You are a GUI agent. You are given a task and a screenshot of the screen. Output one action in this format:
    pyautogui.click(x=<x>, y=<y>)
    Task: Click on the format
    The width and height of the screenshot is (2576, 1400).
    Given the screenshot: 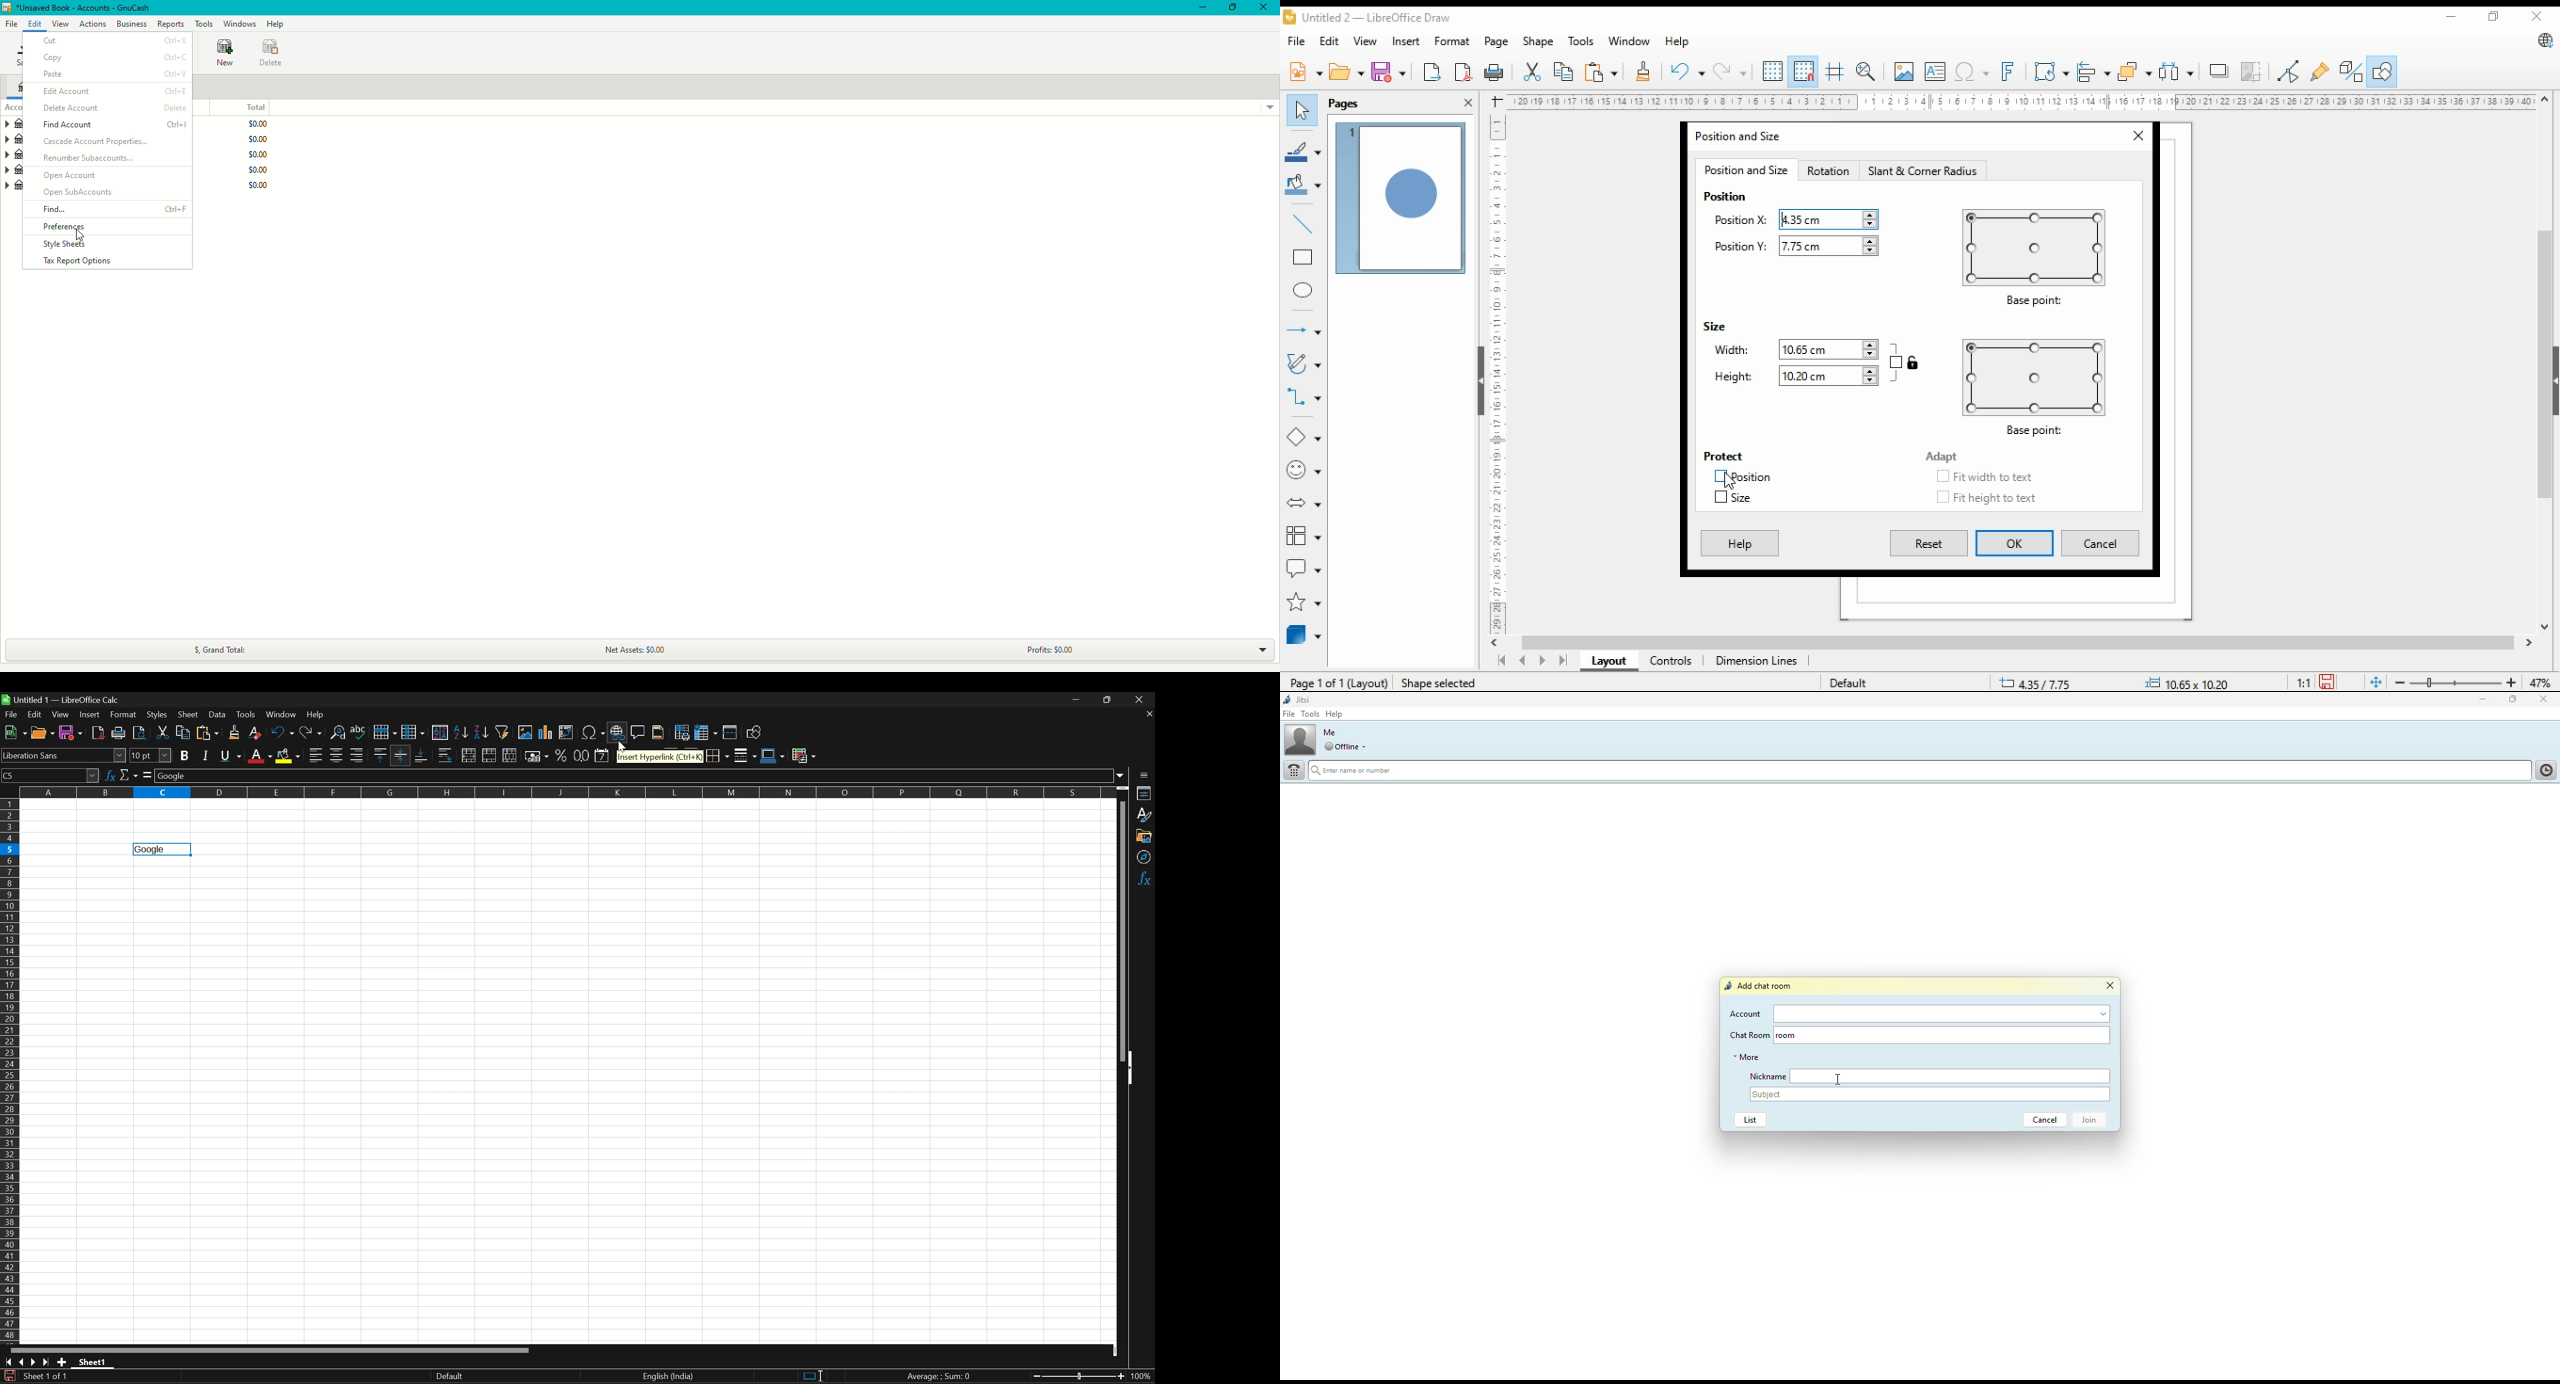 What is the action you would take?
    pyautogui.click(x=1453, y=41)
    